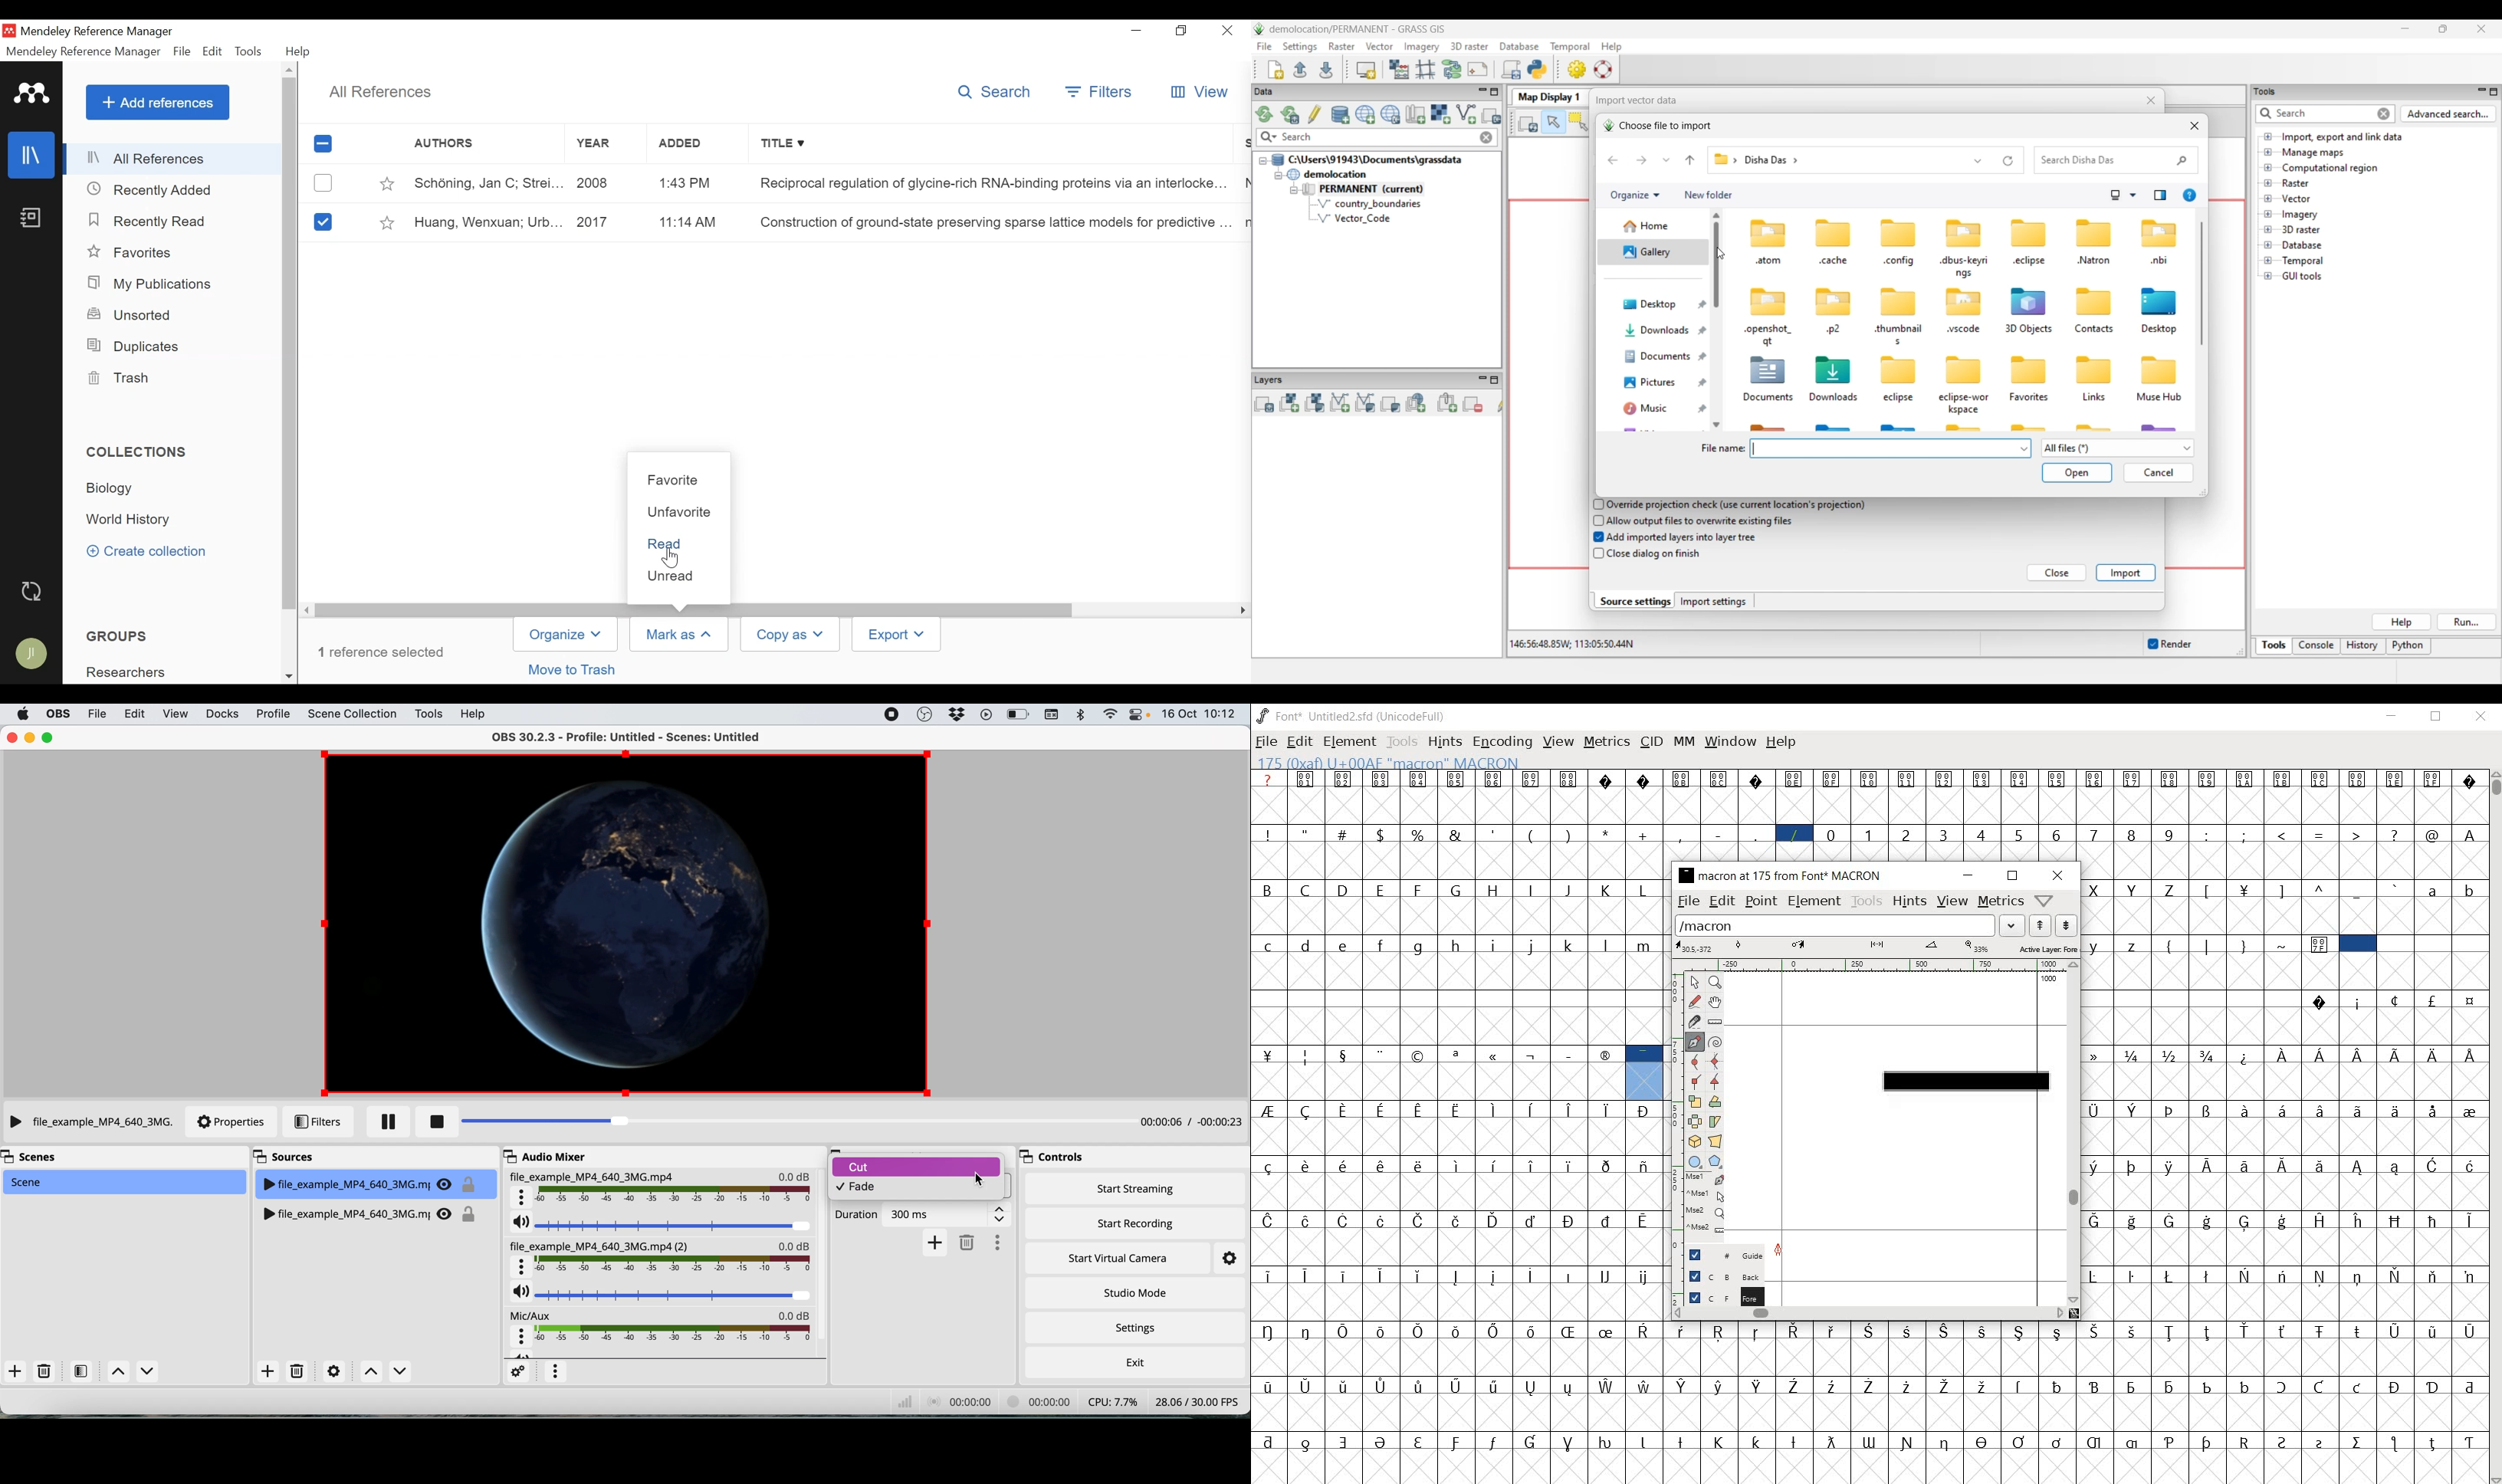 The image size is (2520, 1484). I want to click on Symbol, so click(1795, 1331).